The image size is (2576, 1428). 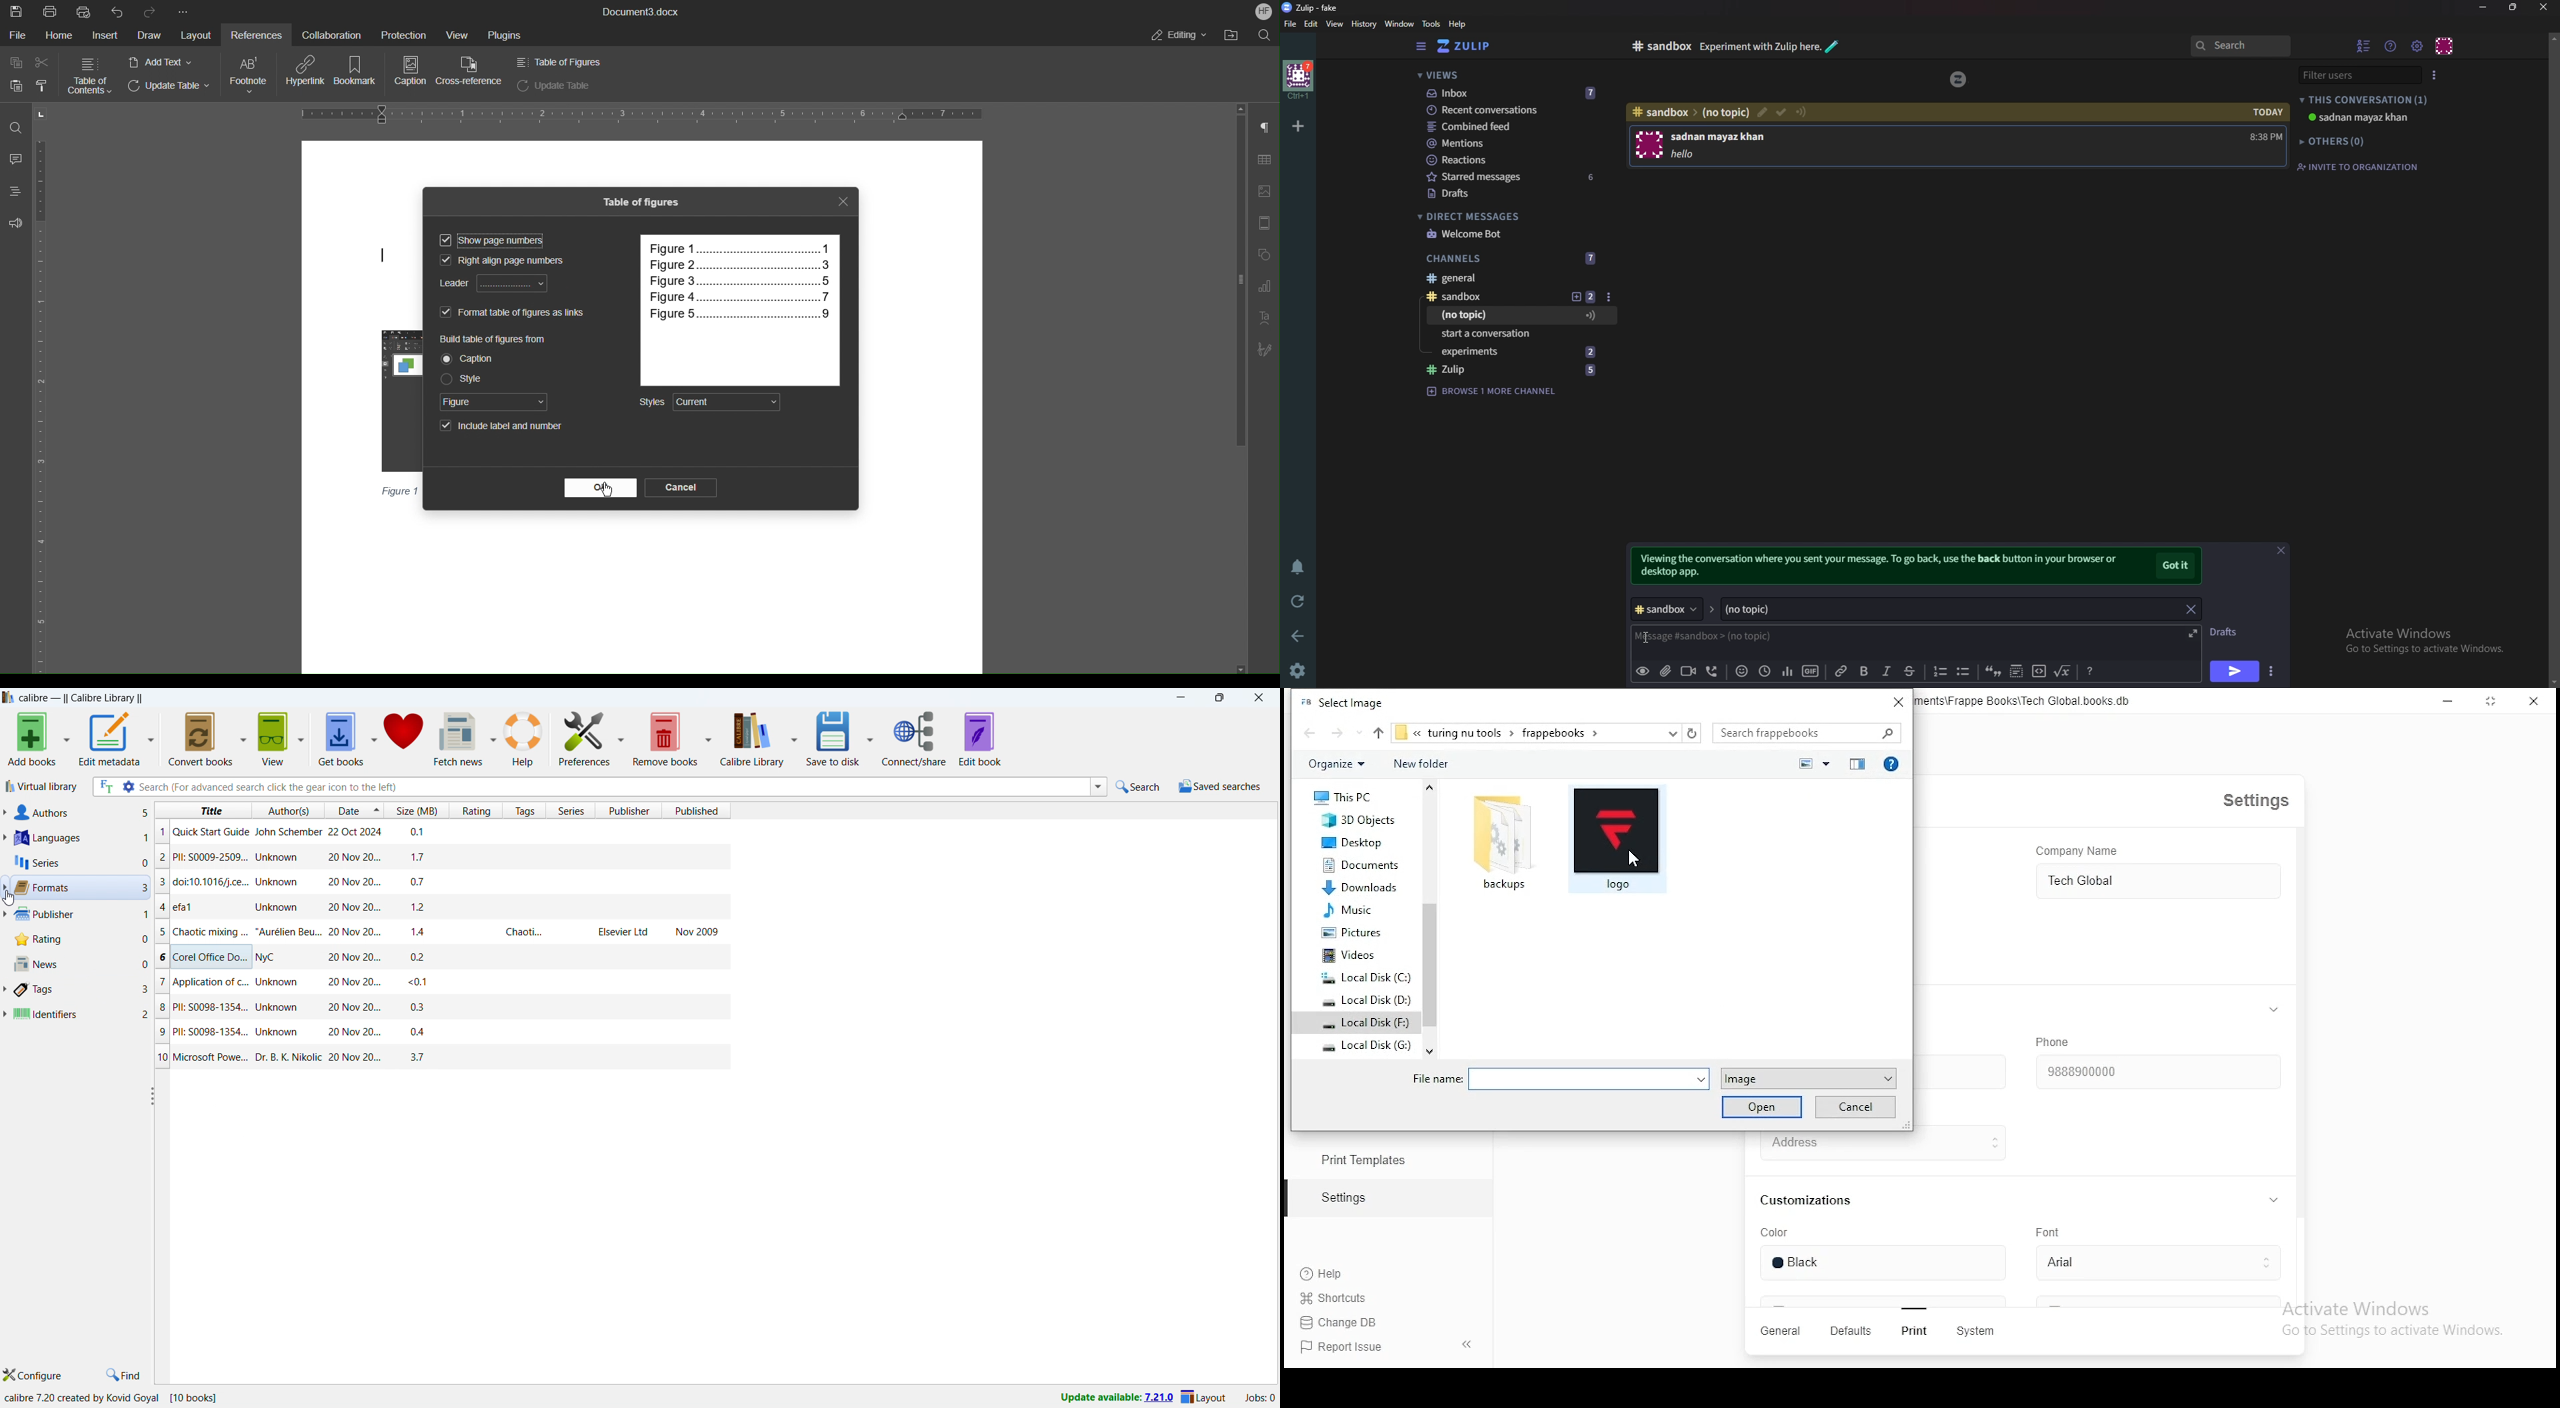 What do you see at coordinates (639, 11) in the screenshot?
I see `Document3.docx(Document Title)` at bounding box center [639, 11].